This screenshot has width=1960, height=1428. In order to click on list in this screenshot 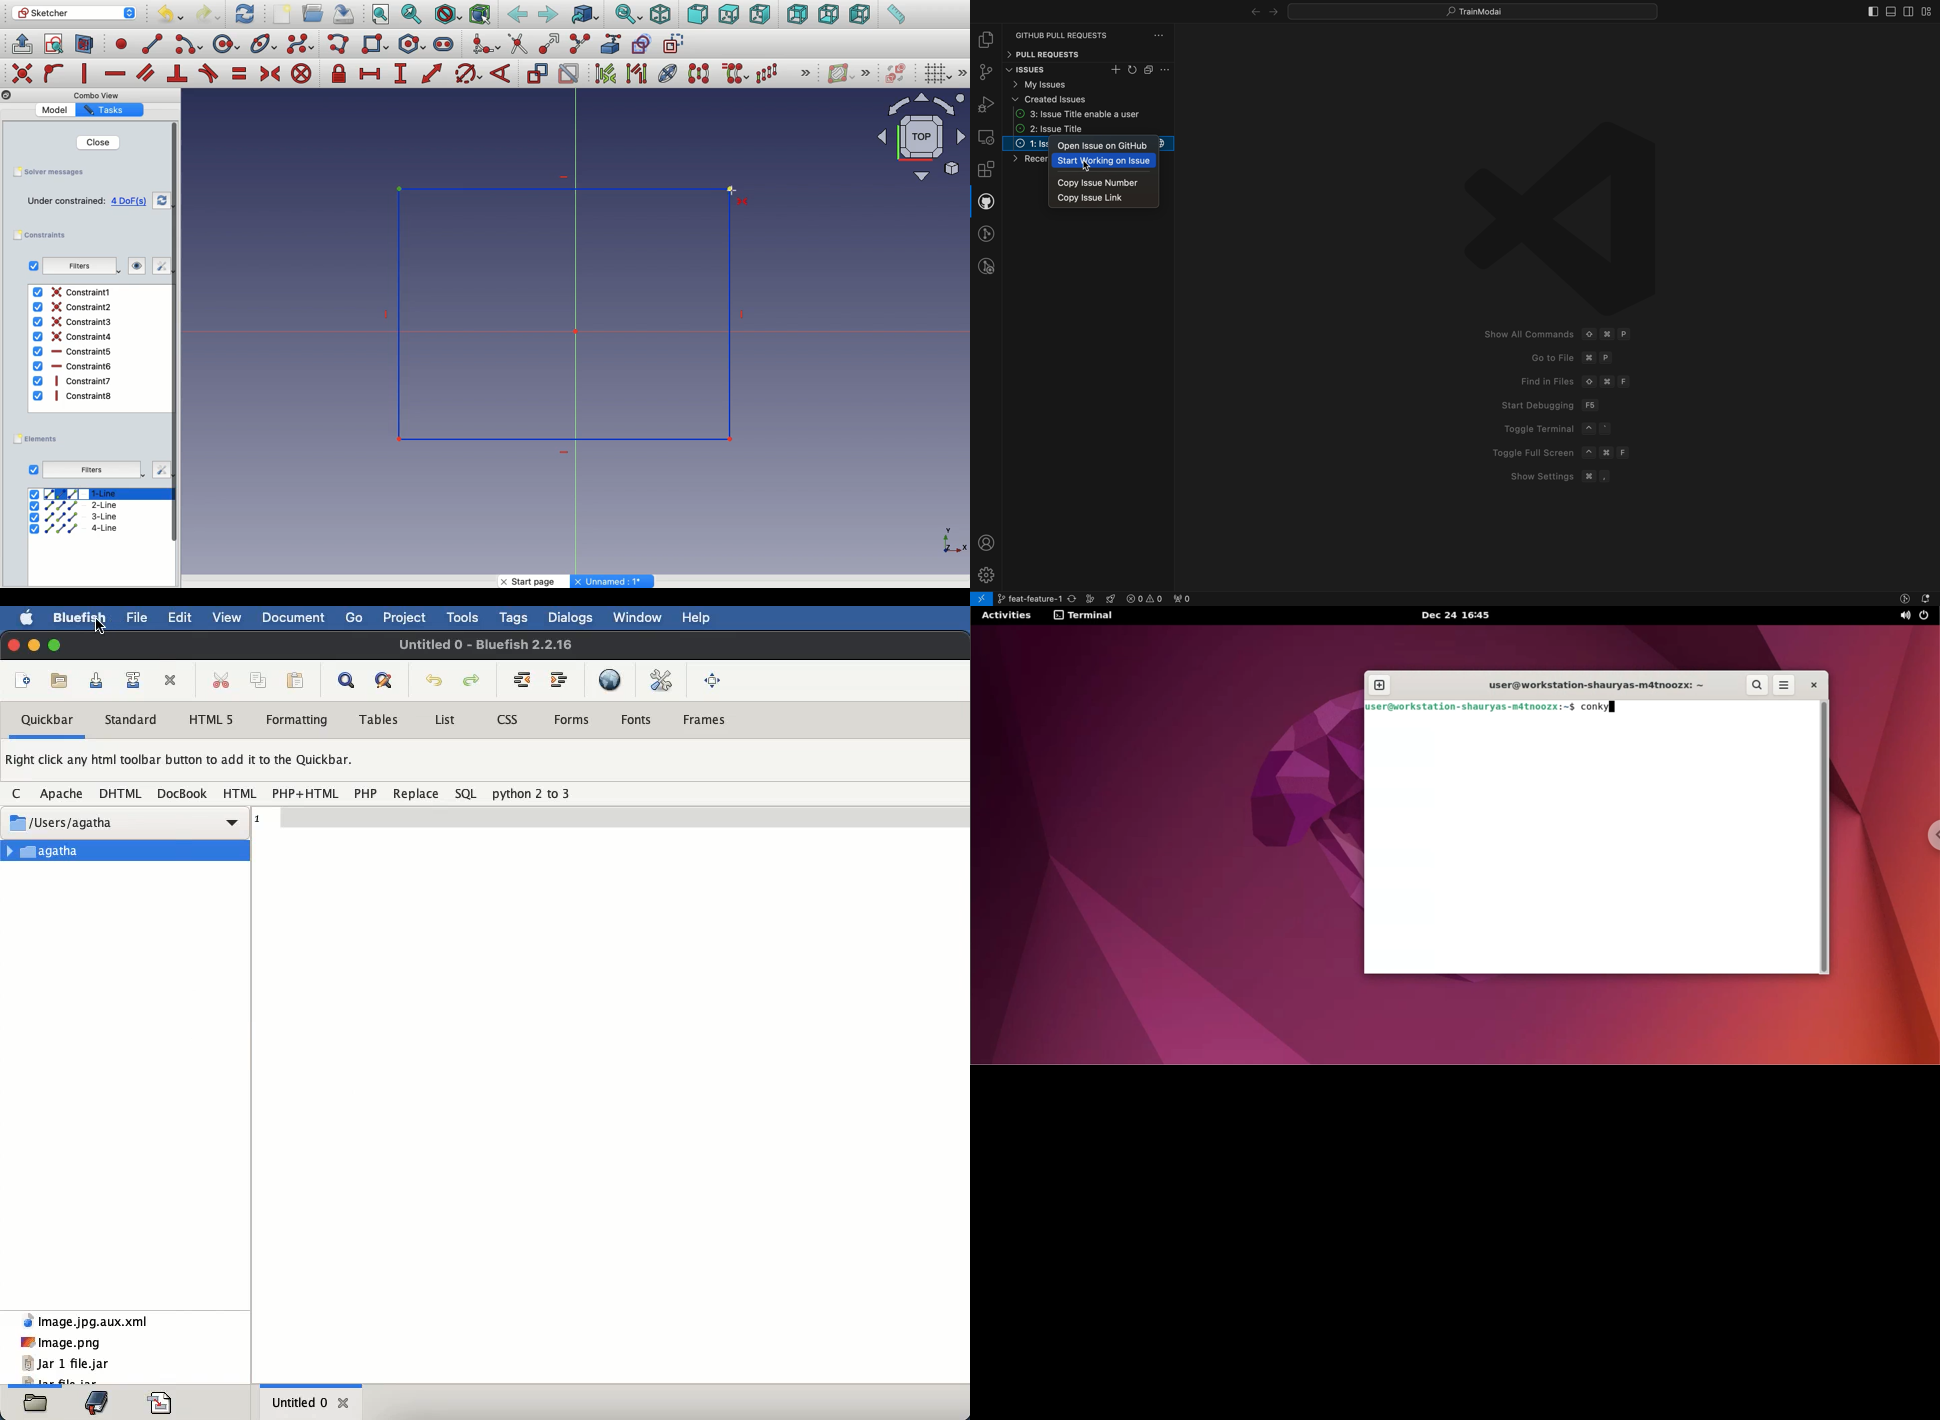, I will do `click(444, 719)`.